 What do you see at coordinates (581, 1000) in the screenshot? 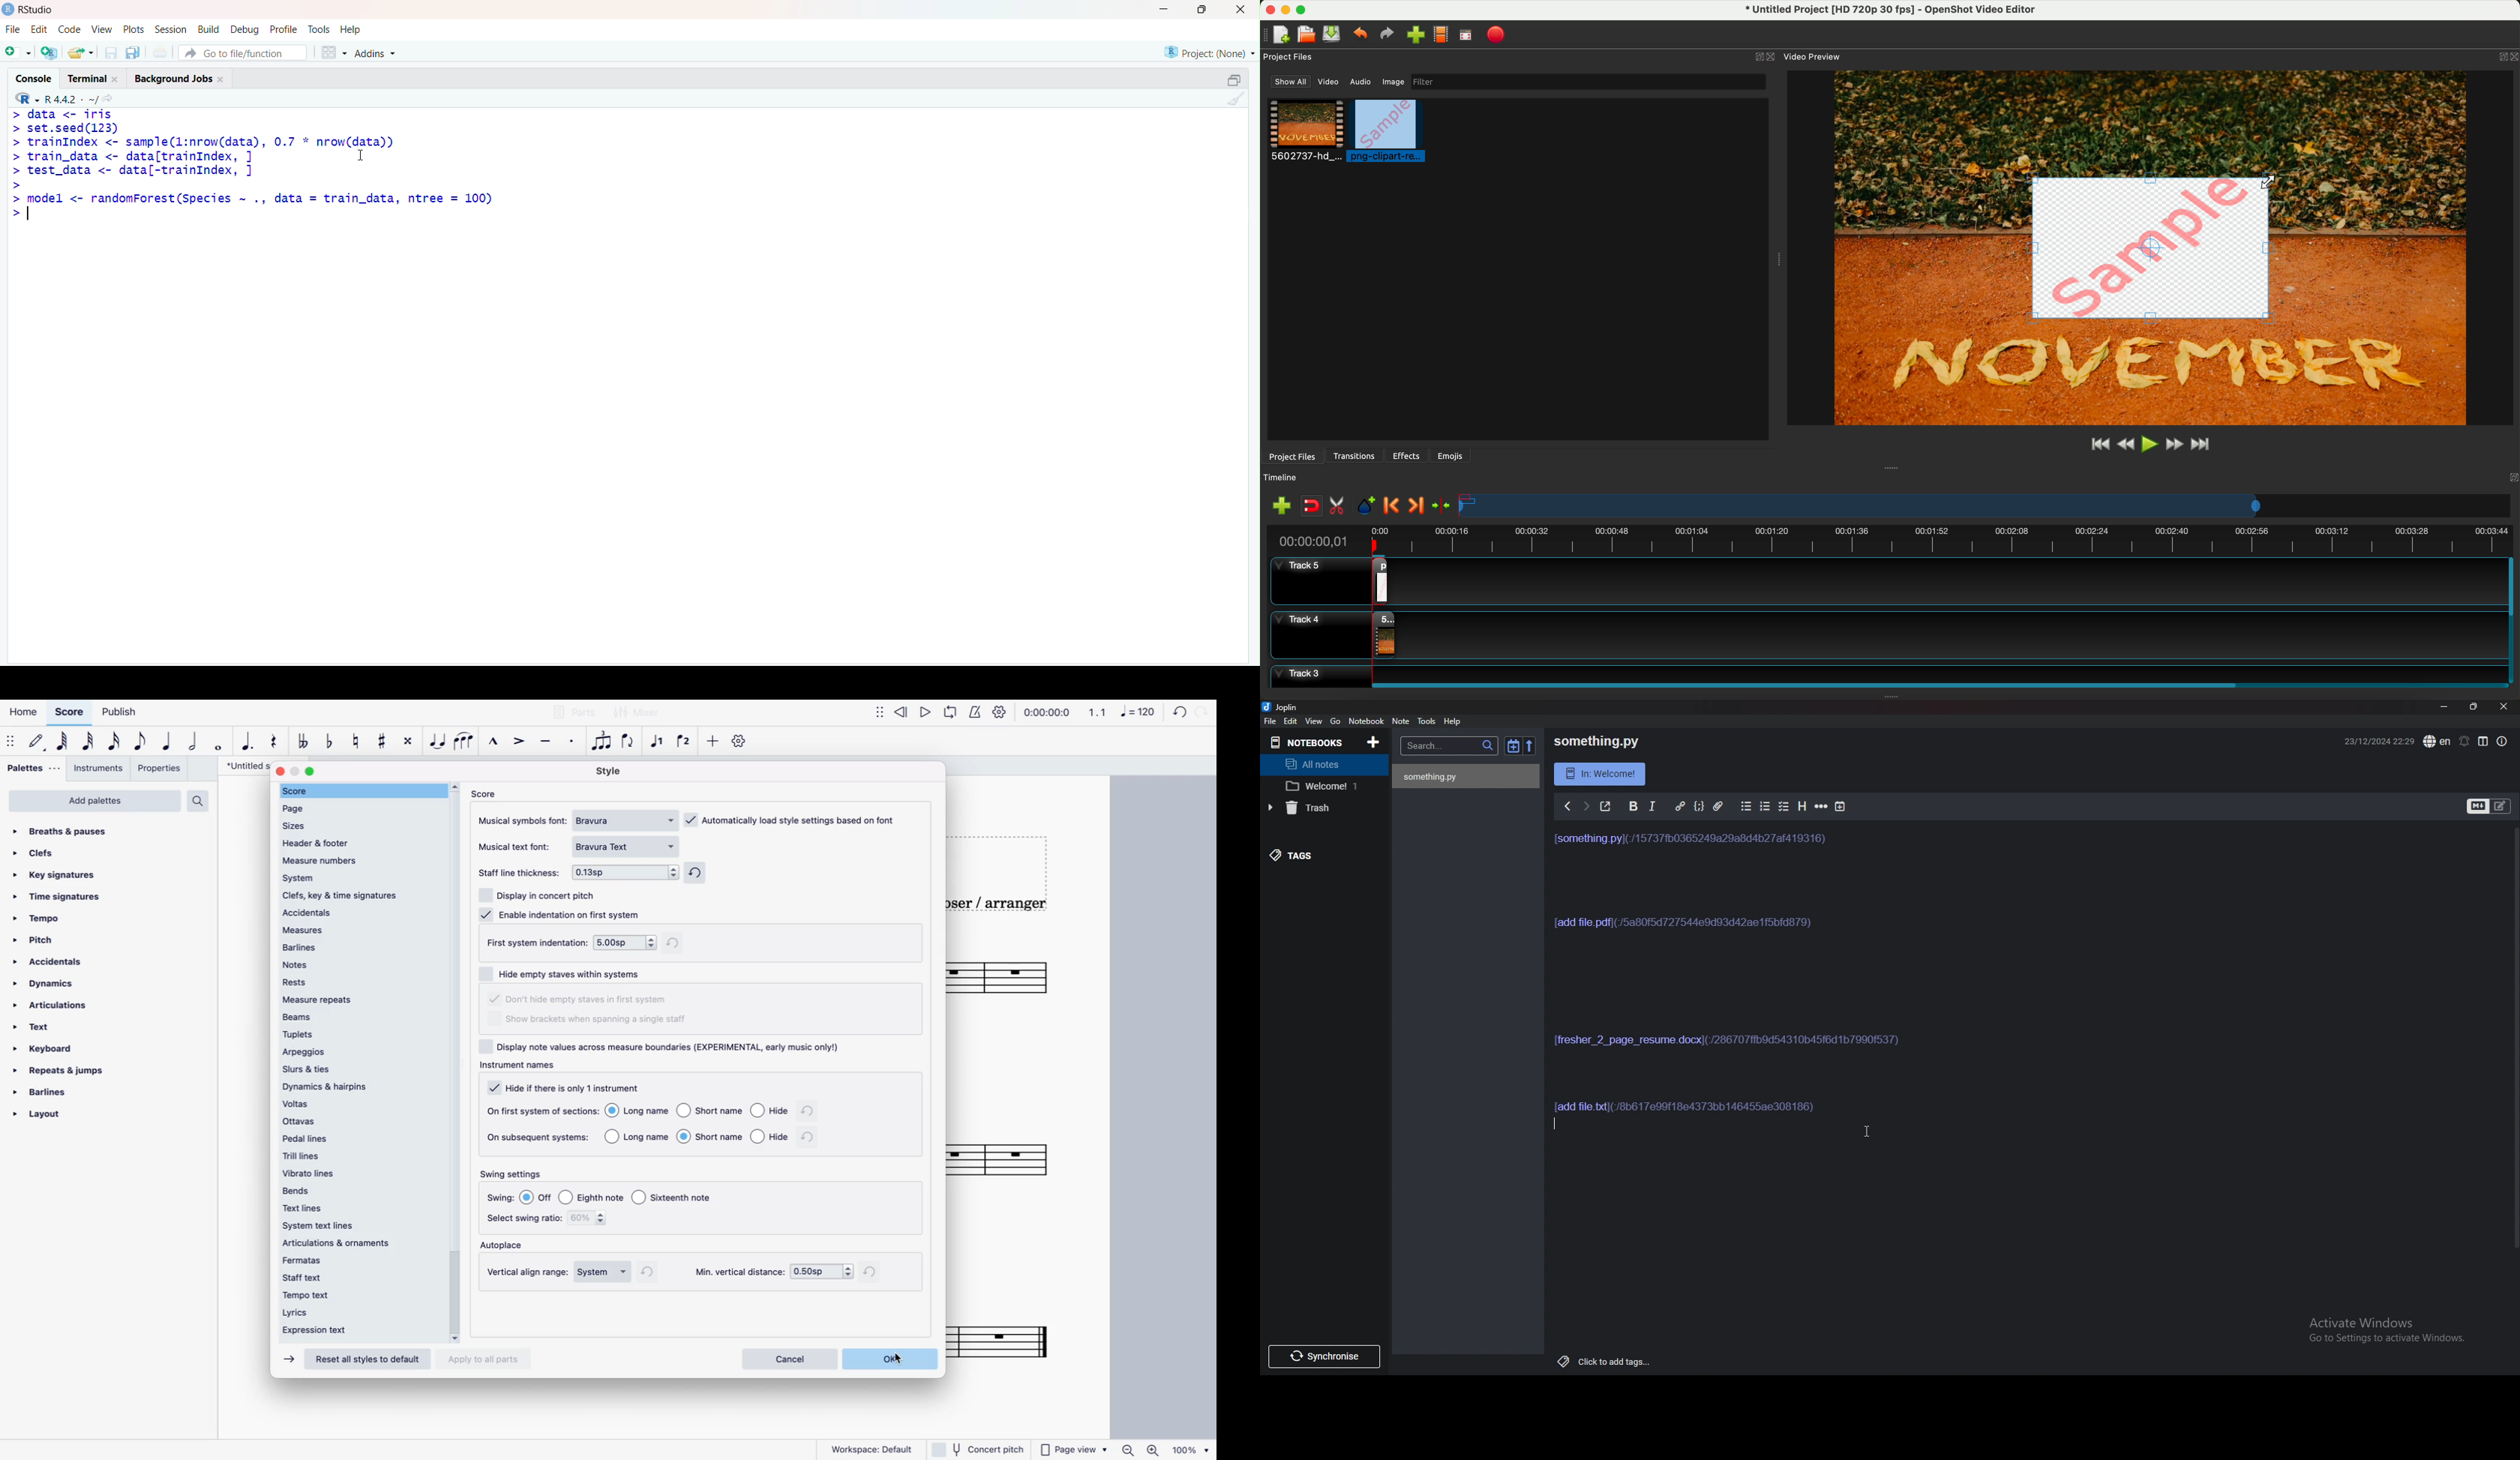
I see `hide empty staves` at bounding box center [581, 1000].